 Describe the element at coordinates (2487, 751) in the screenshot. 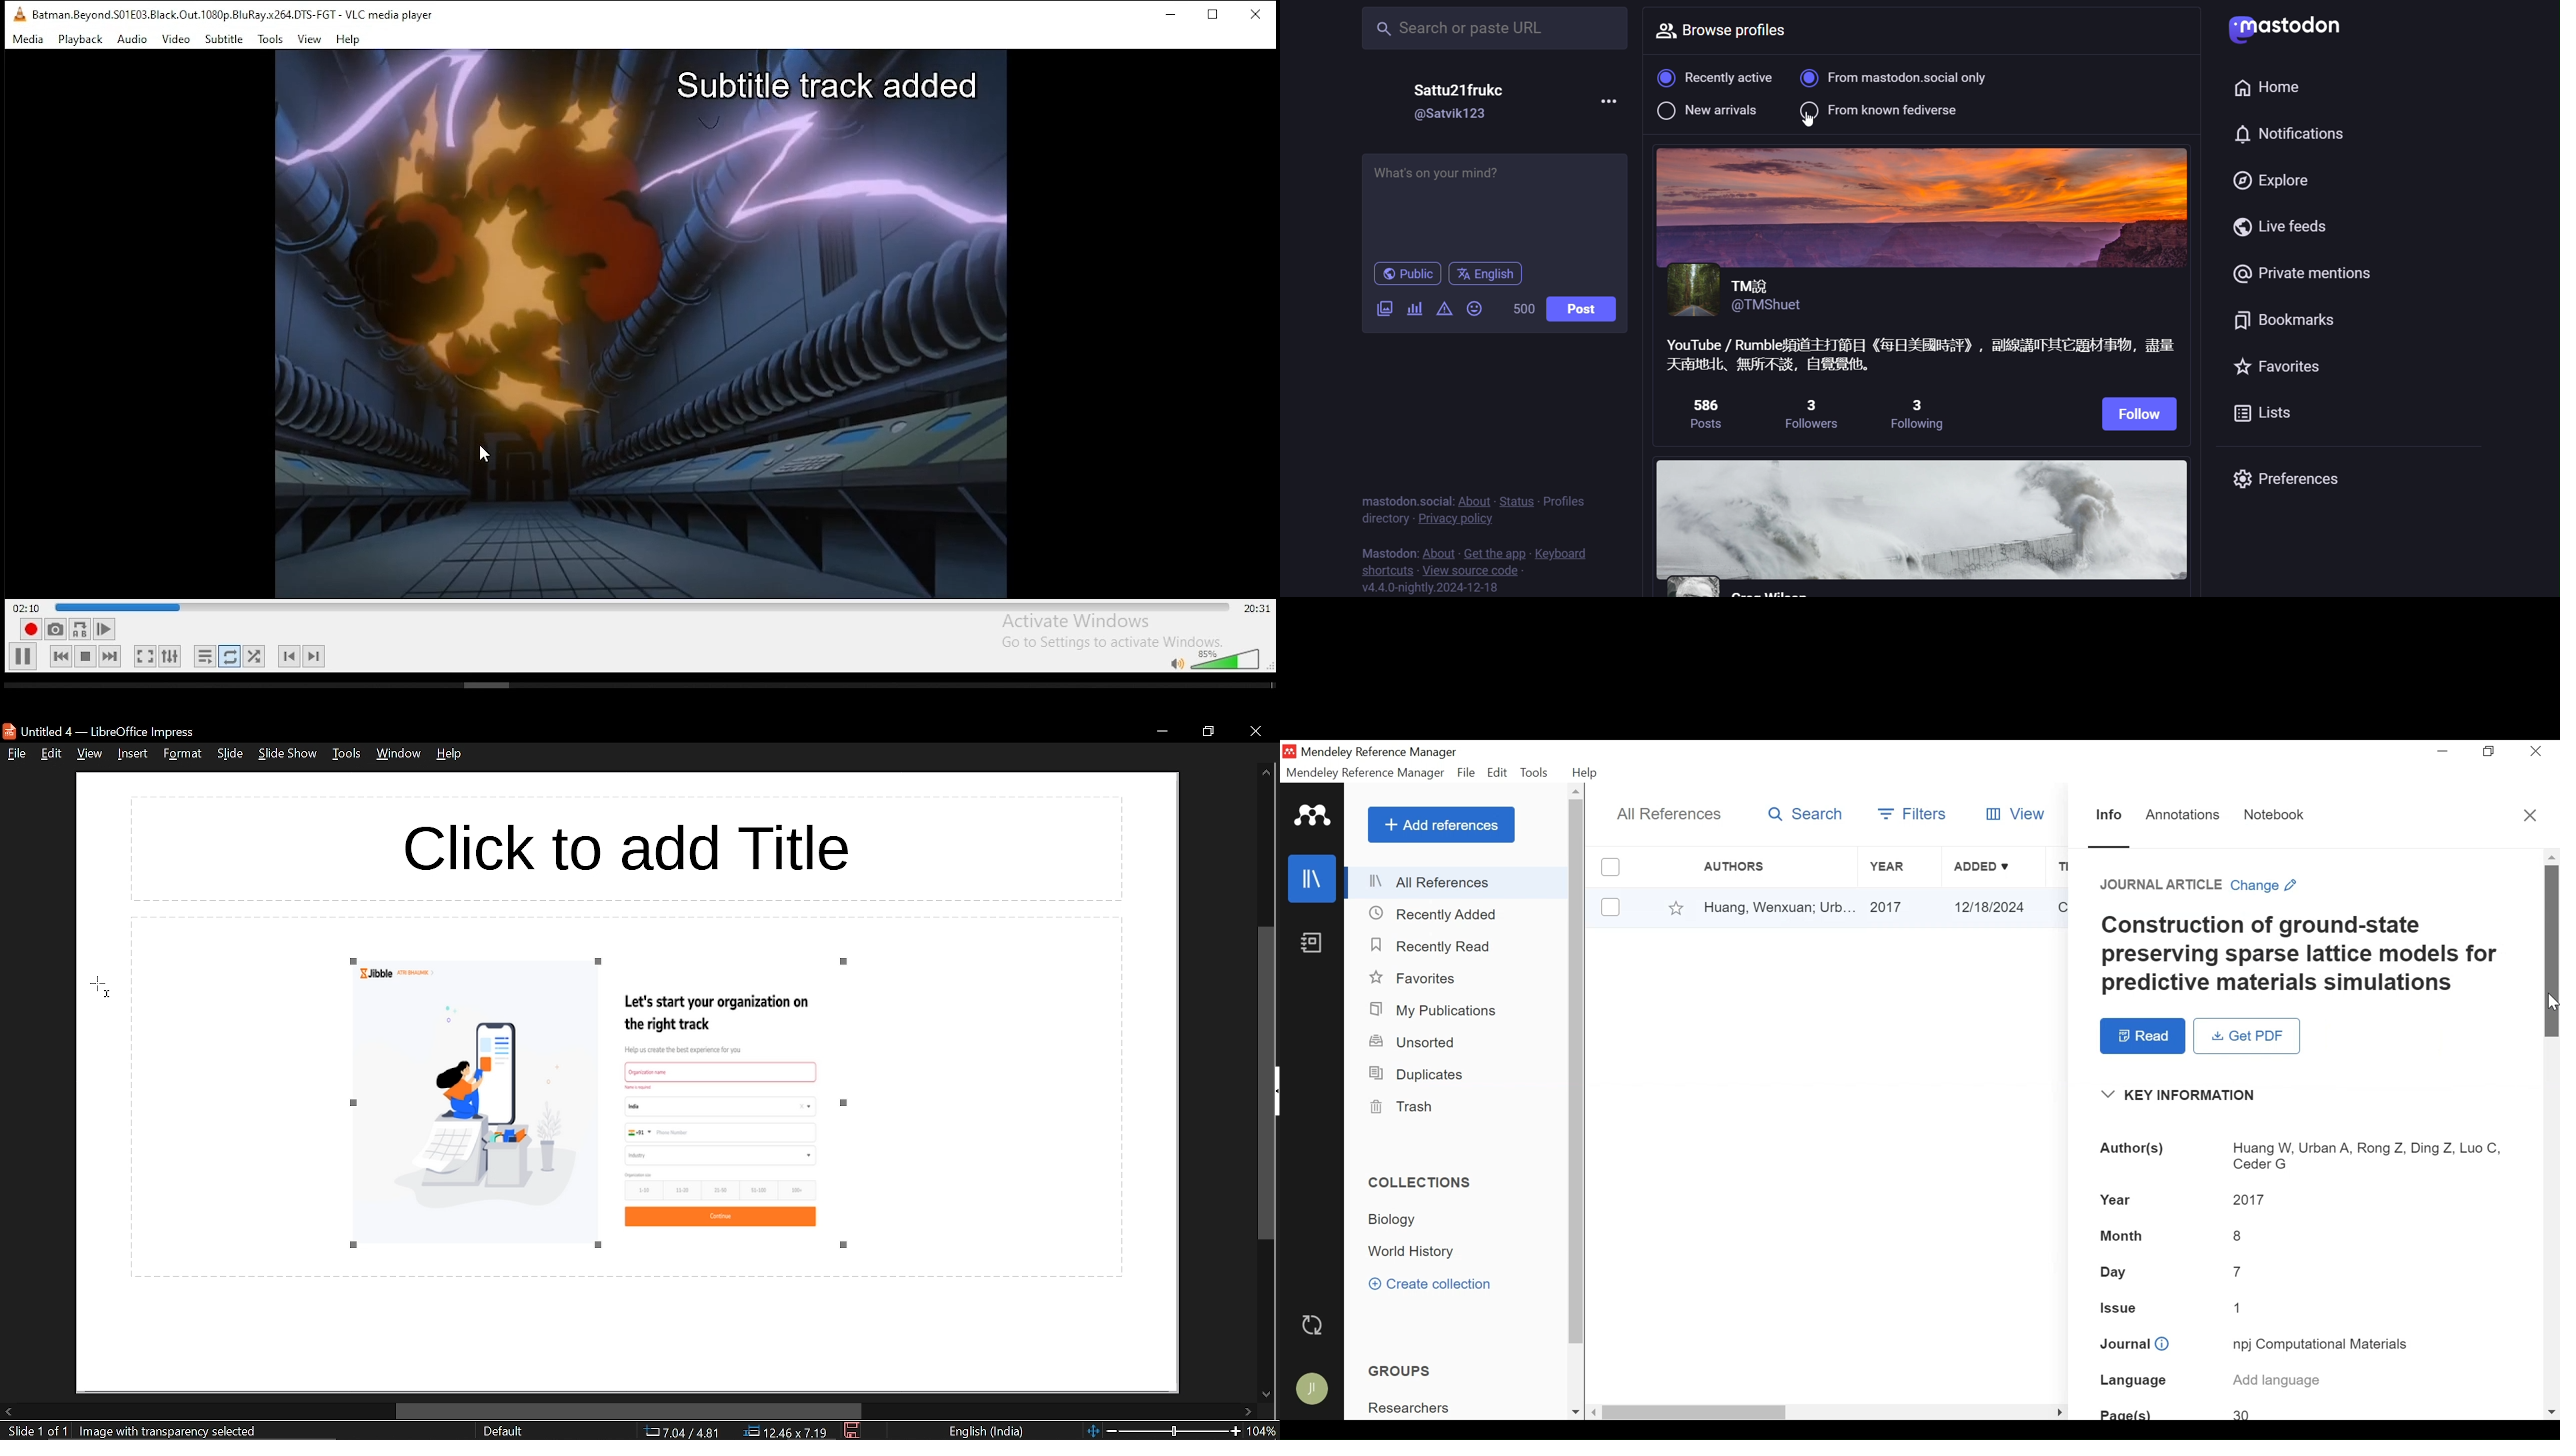

I see `Restore` at that location.